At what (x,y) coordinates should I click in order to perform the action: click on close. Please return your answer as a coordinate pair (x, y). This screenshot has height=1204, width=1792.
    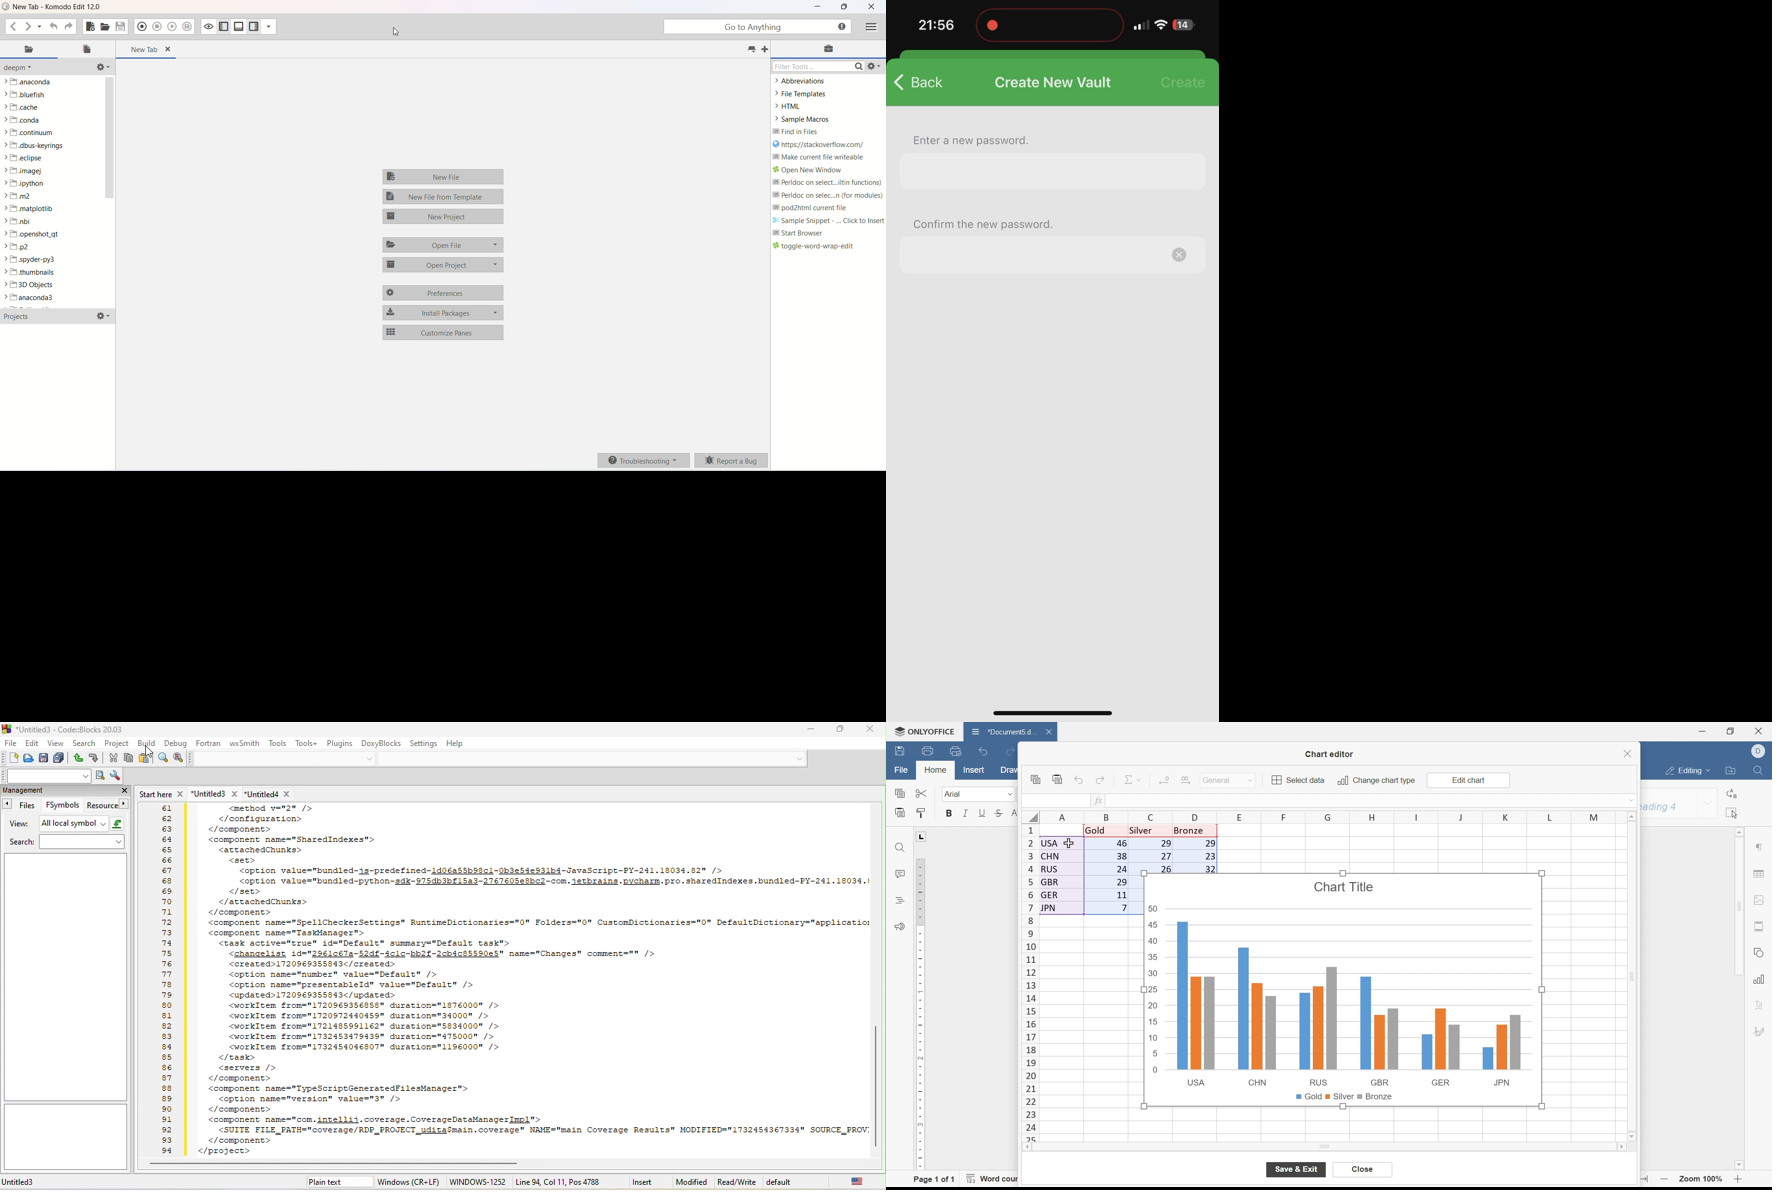
    Looking at the image, I should click on (119, 791).